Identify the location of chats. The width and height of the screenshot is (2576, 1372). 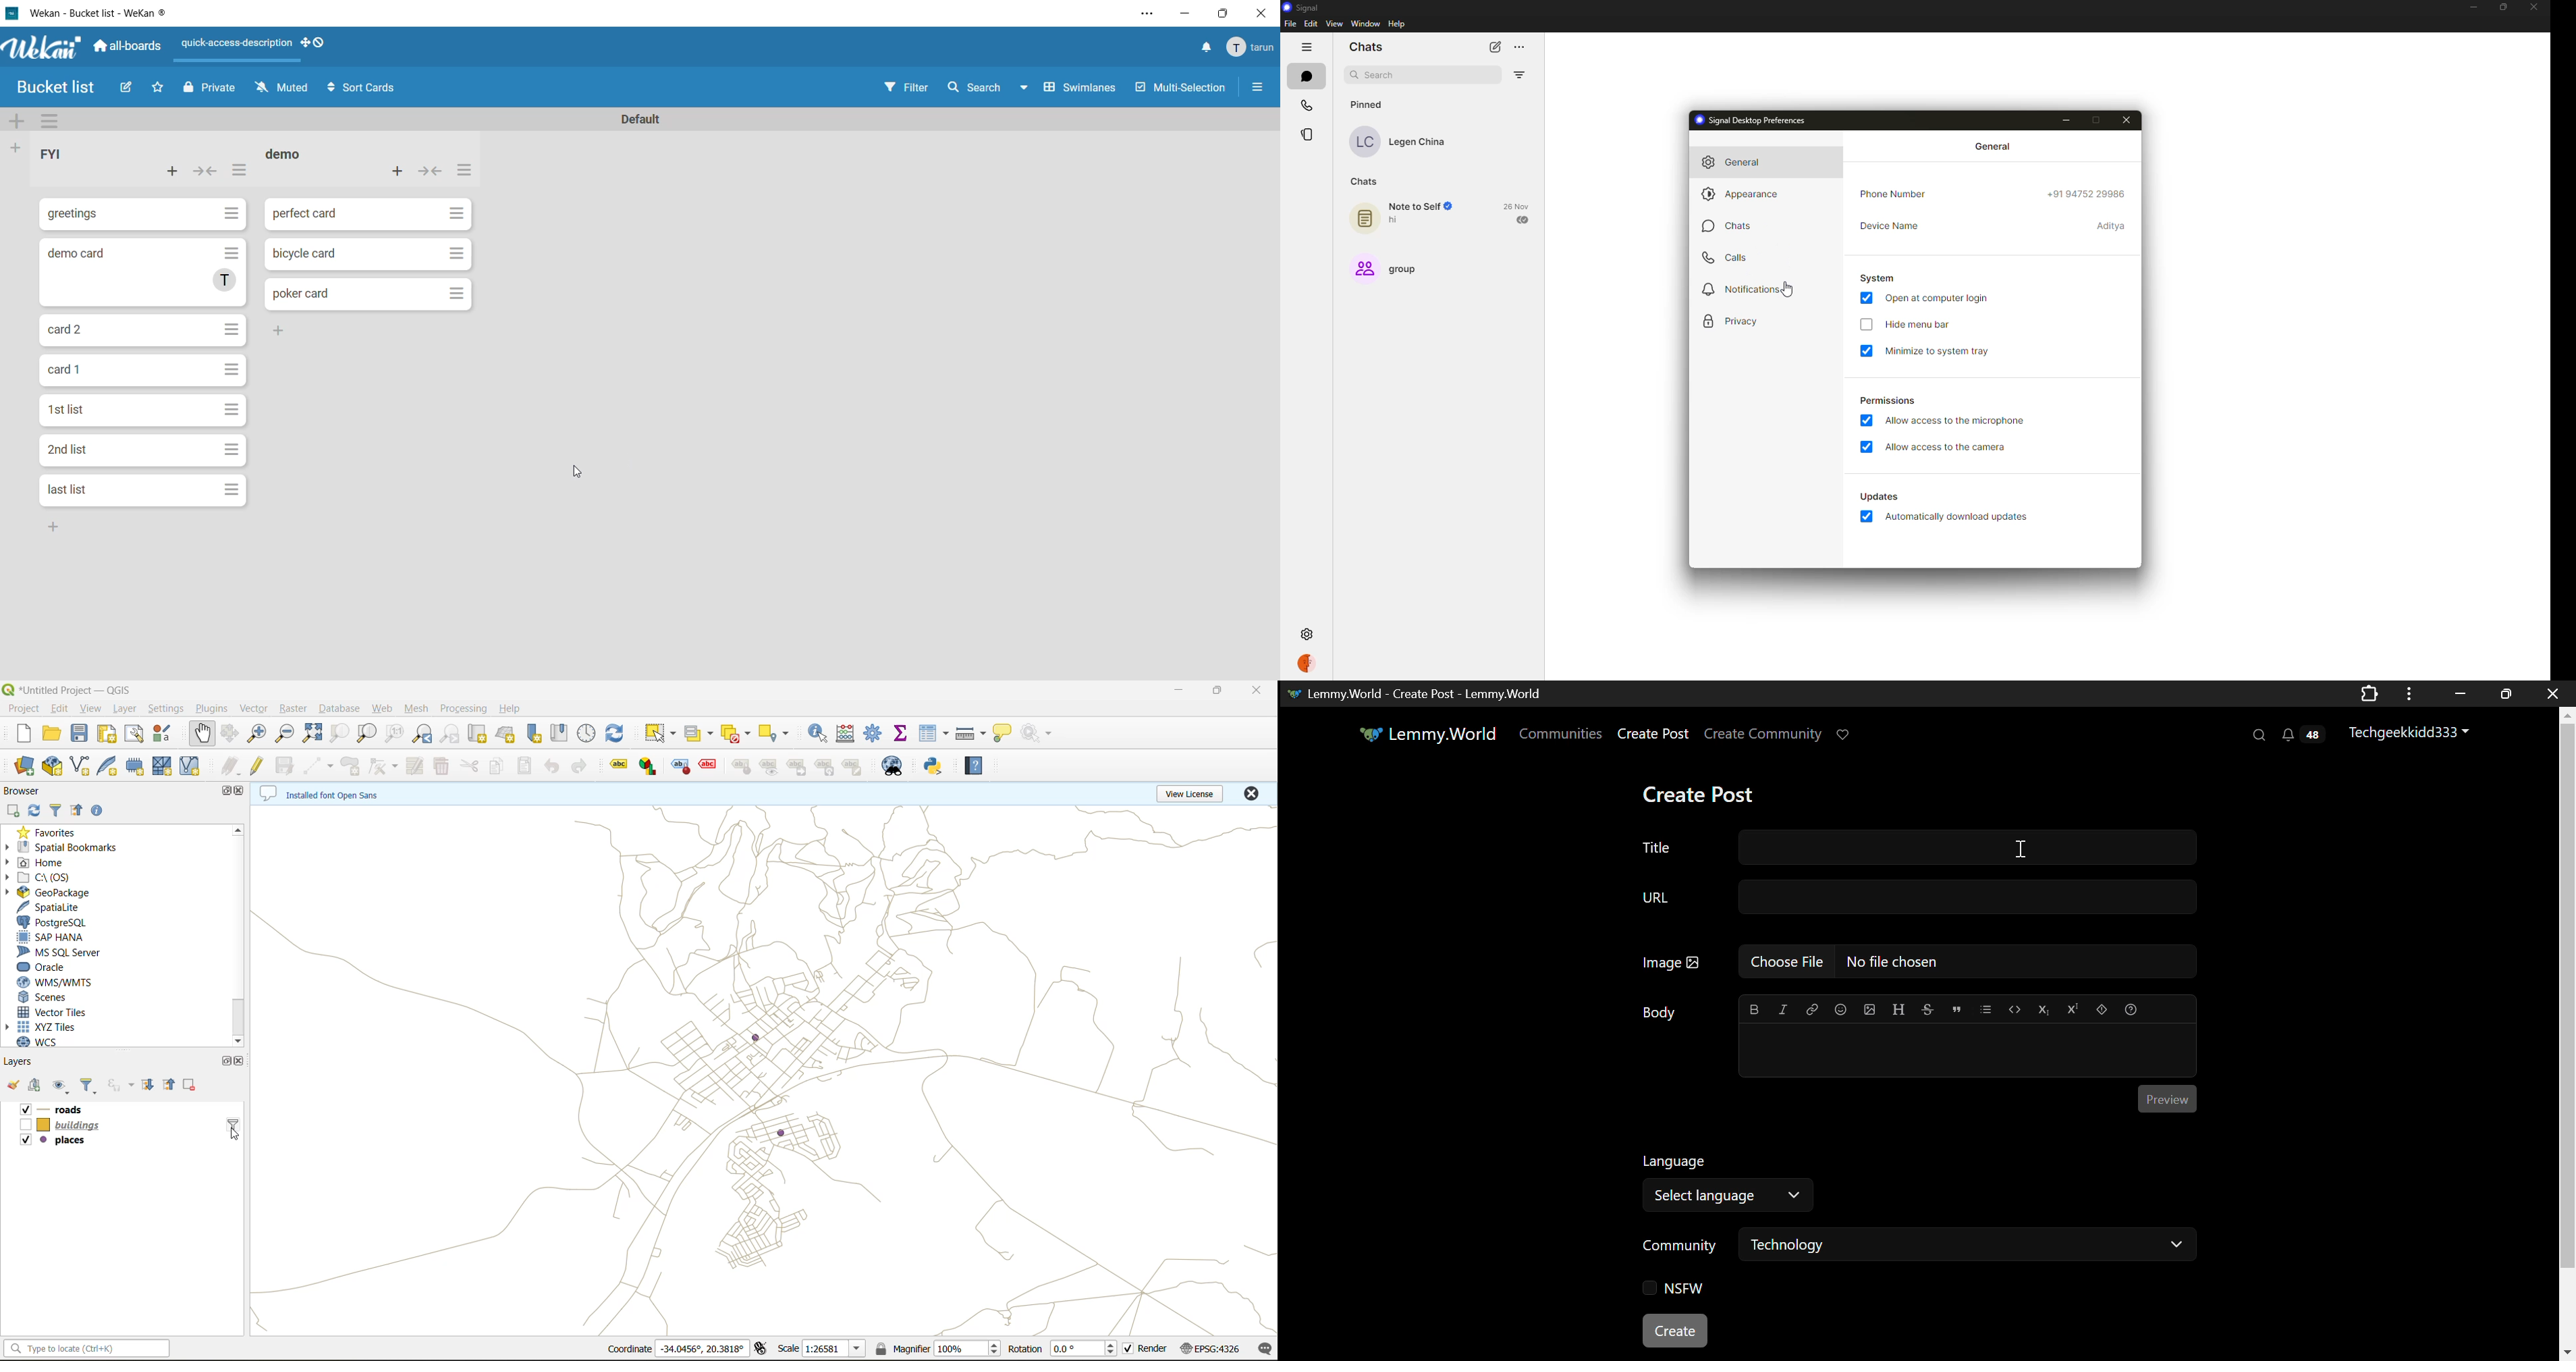
(1369, 46).